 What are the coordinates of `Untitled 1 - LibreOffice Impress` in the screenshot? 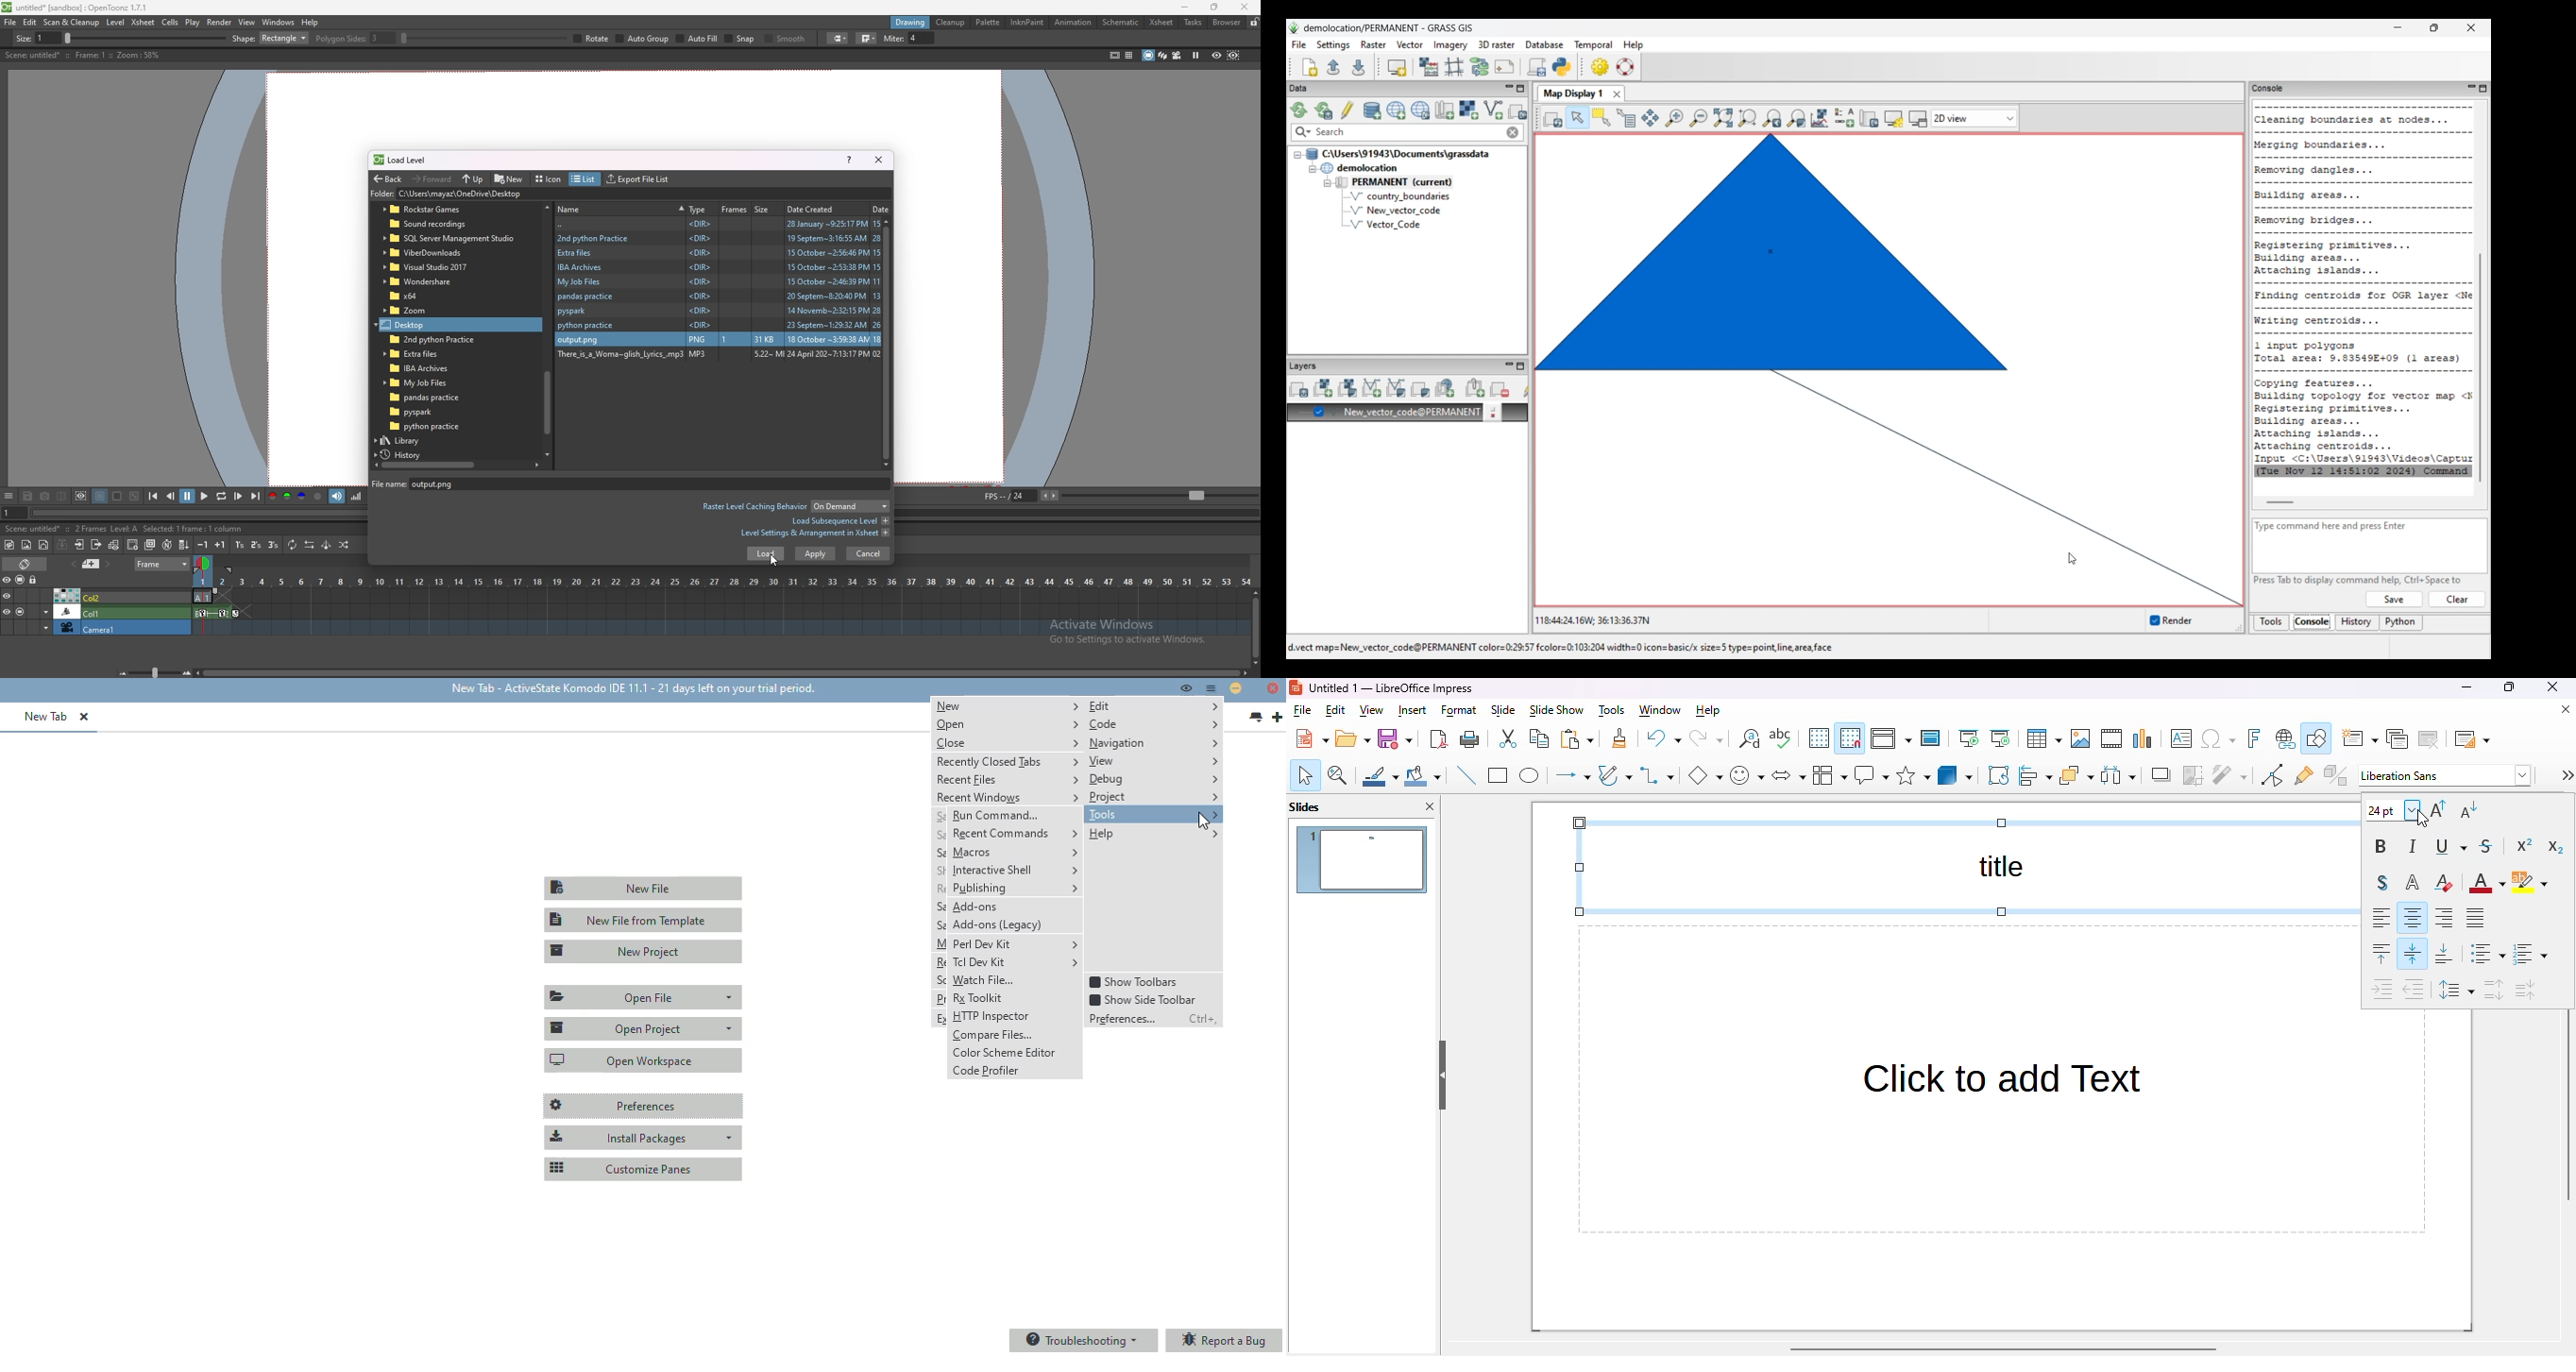 It's located at (1392, 687).